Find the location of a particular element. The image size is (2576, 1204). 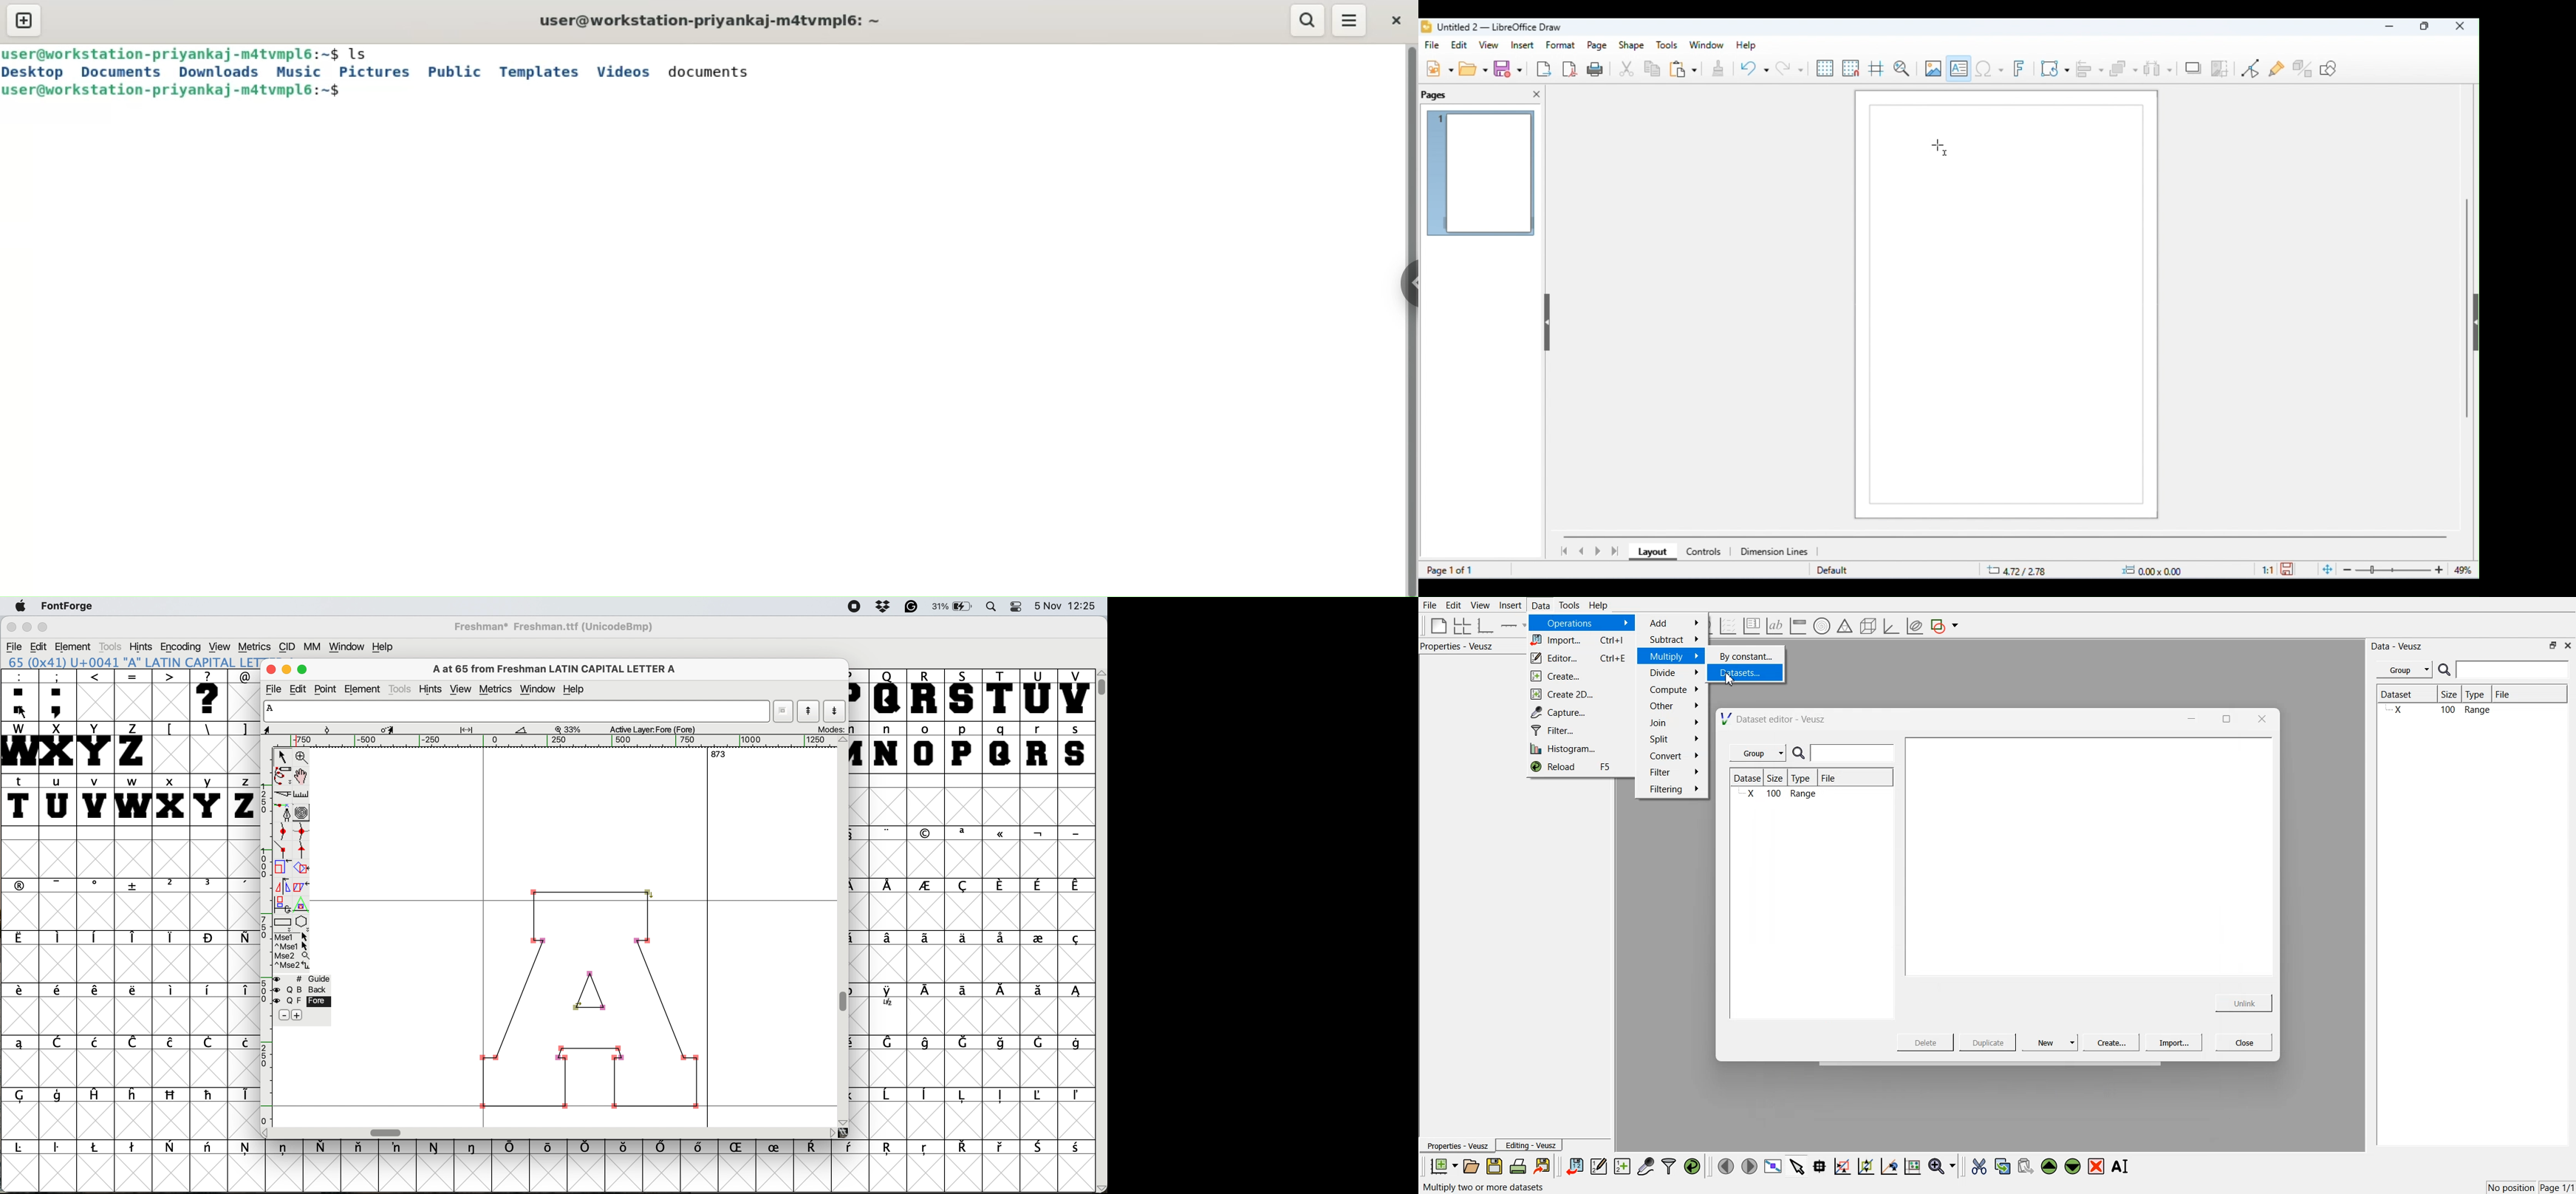

symbol is located at coordinates (663, 1149).